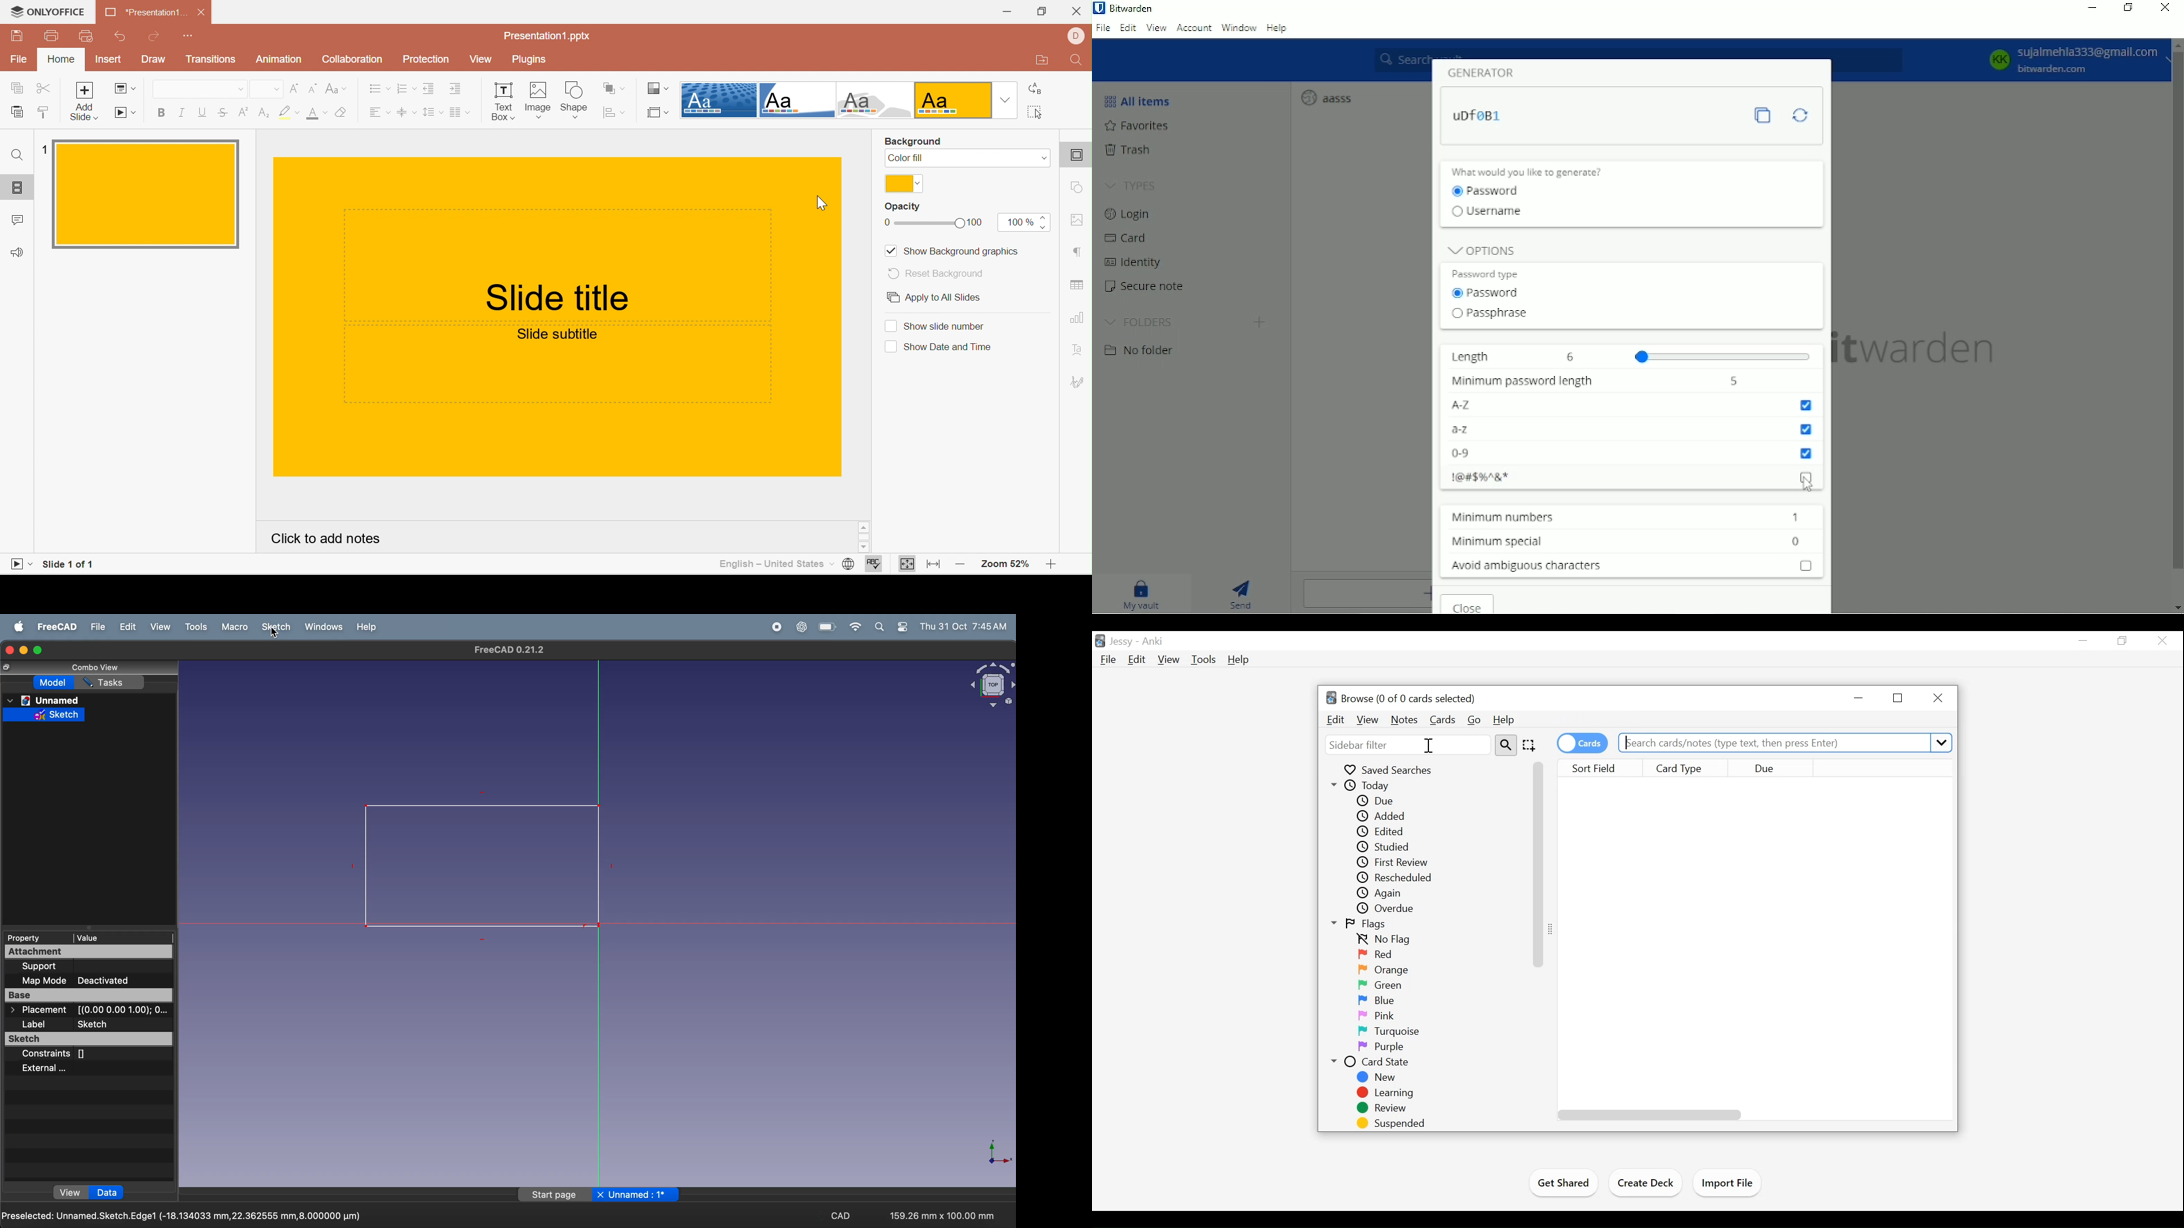  I want to click on DELL, so click(1078, 35).